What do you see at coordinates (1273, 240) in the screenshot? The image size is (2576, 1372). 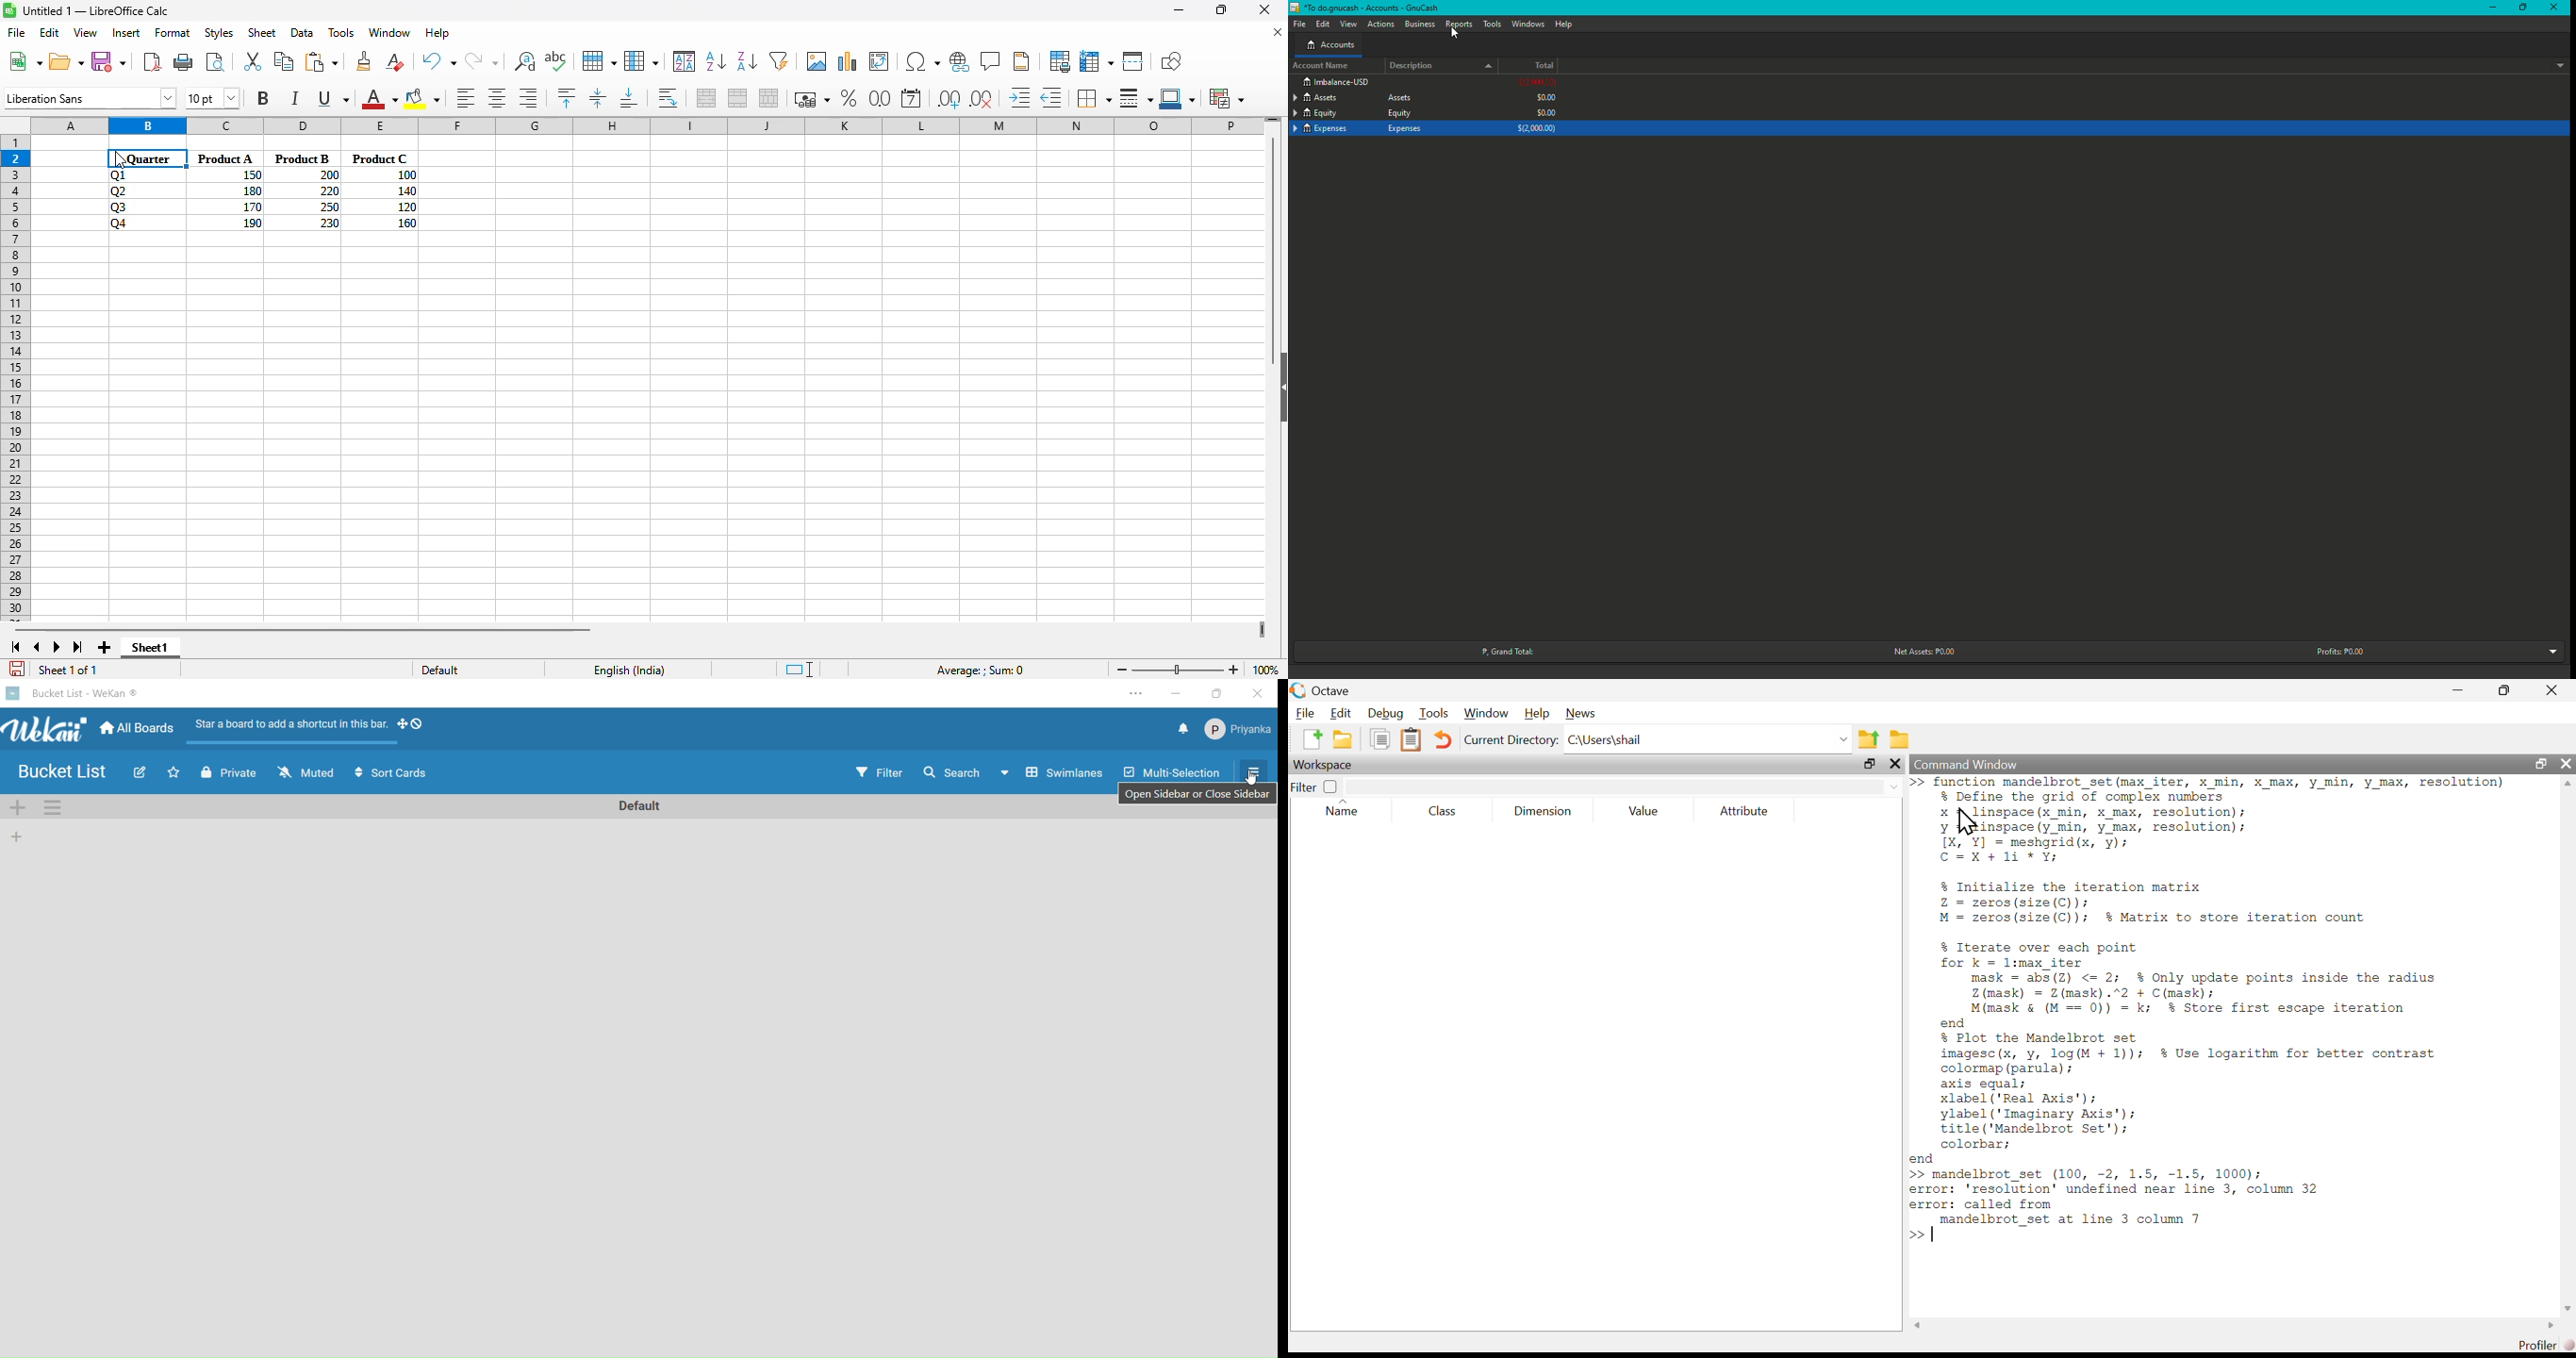 I see `Vertical slide bar` at bounding box center [1273, 240].